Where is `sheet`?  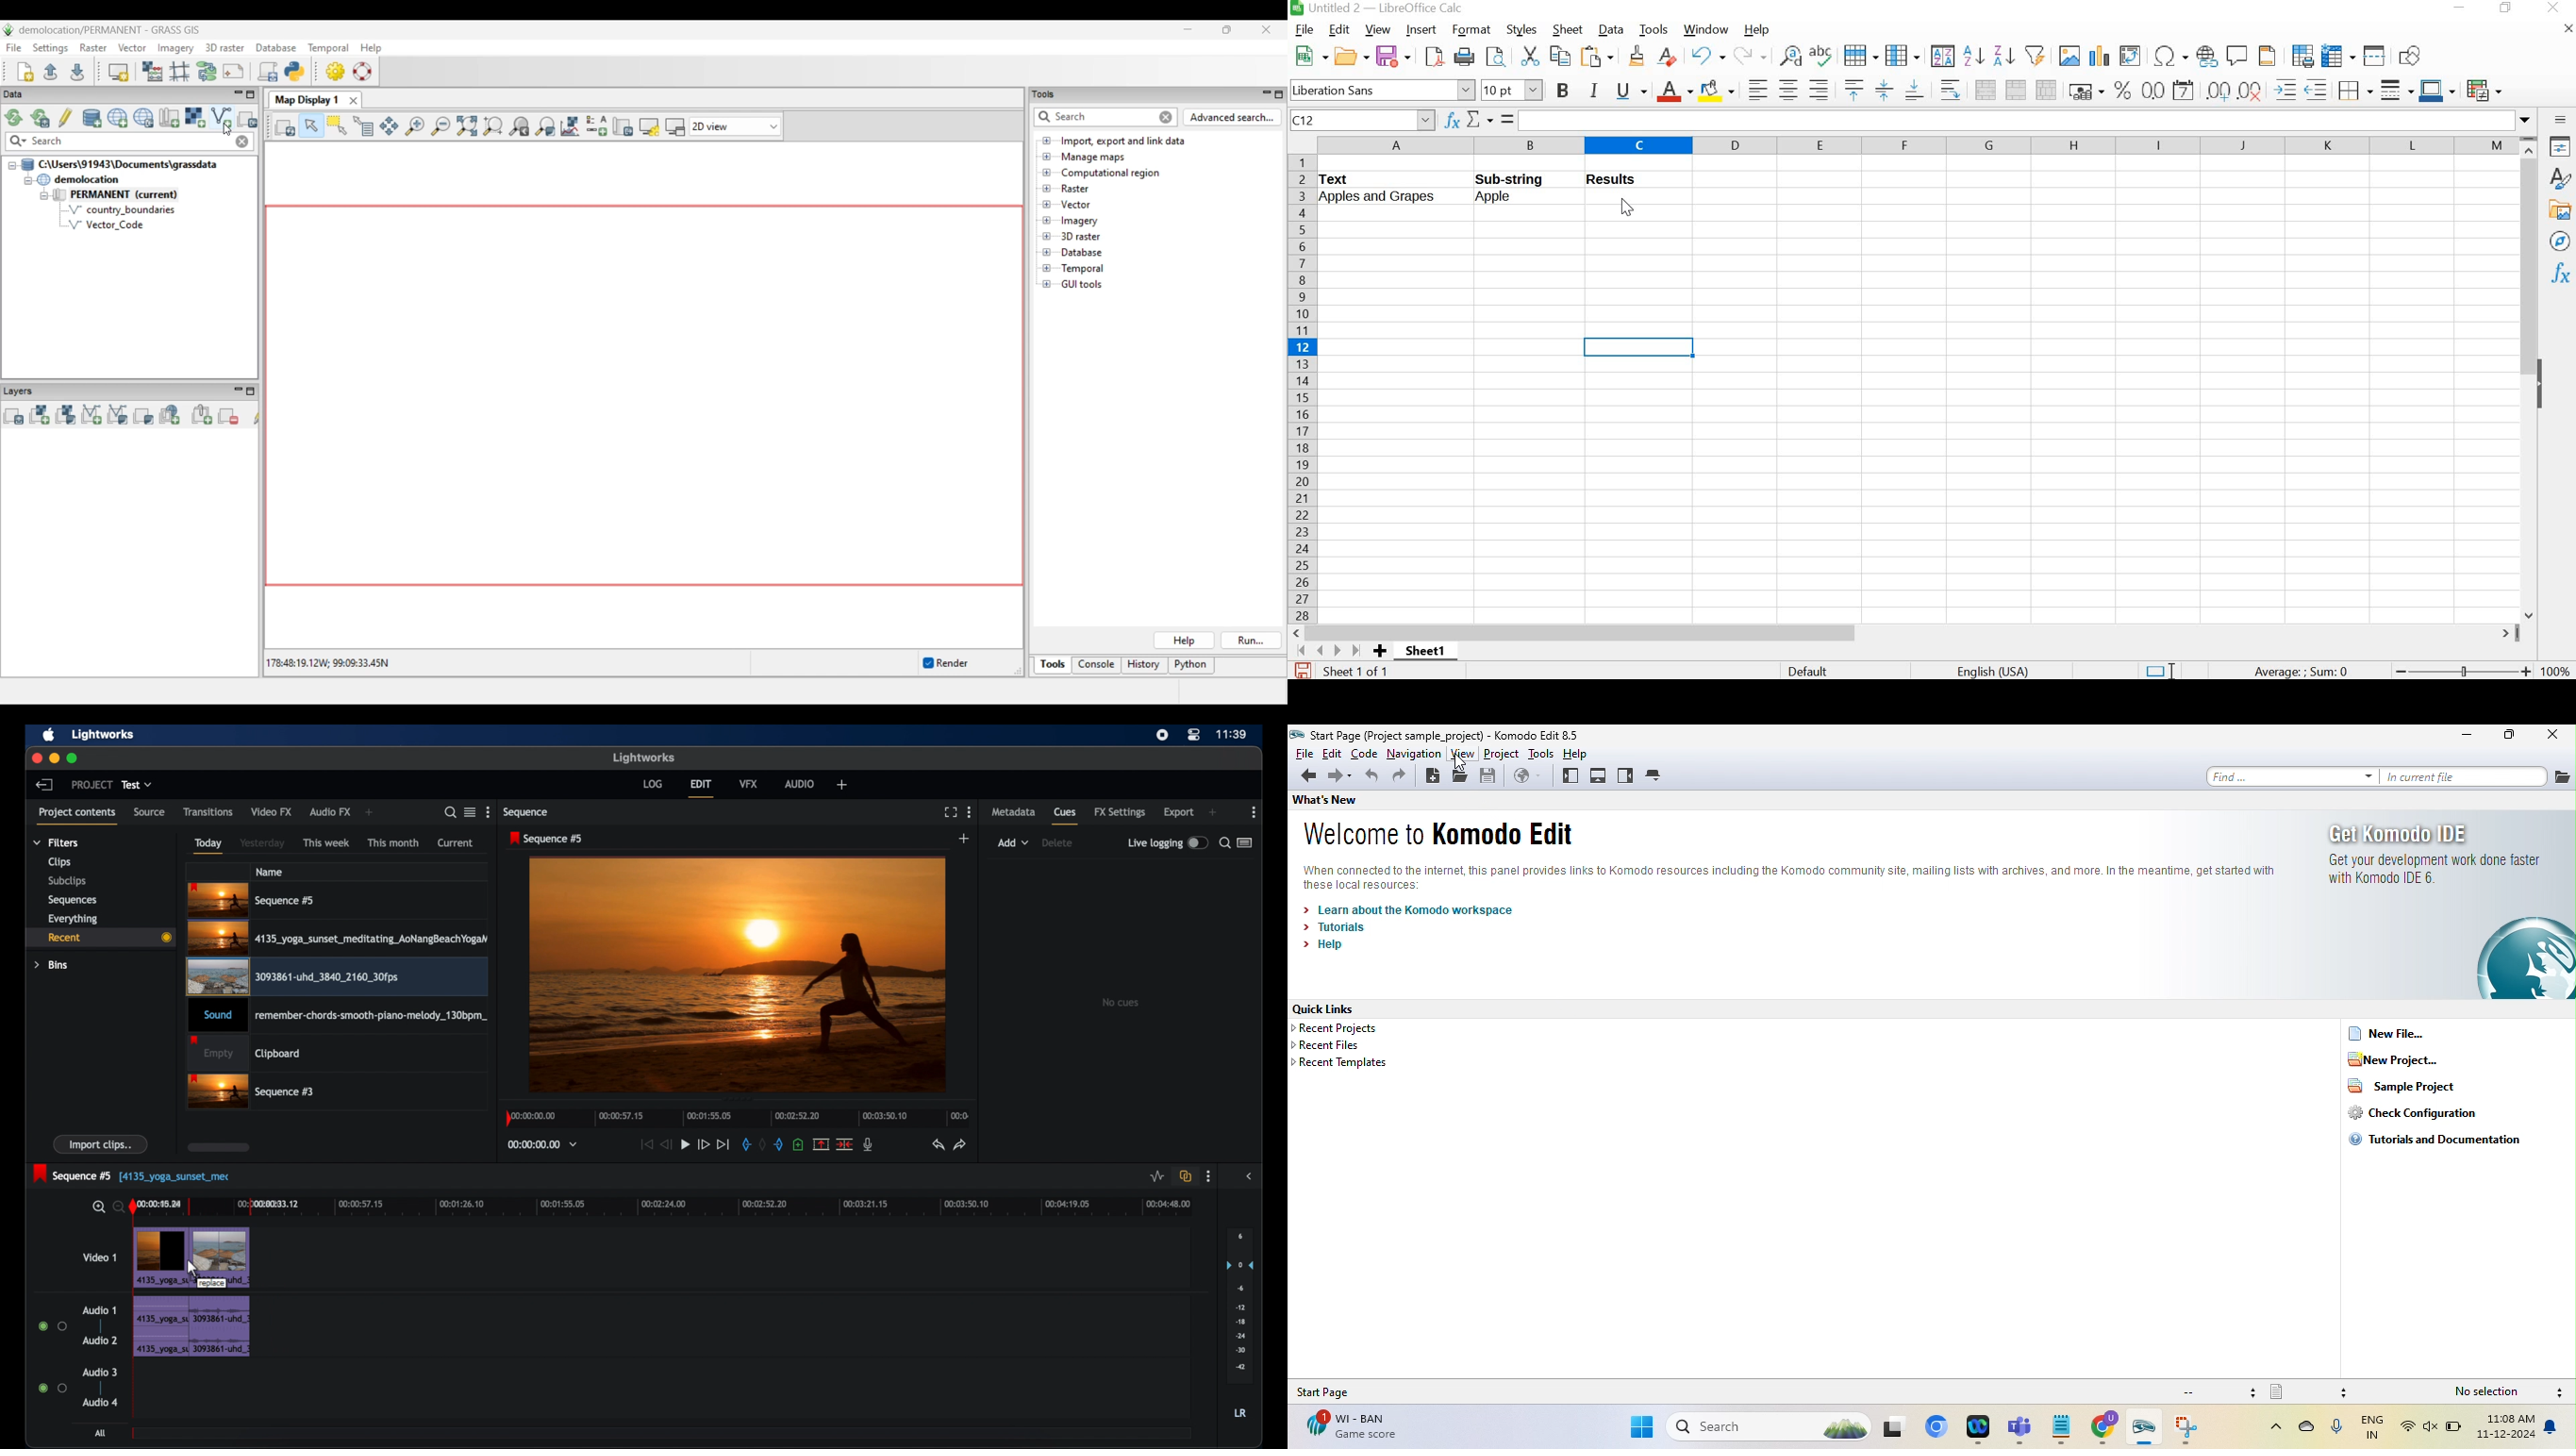
sheet is located at coordinates (1566, 30).